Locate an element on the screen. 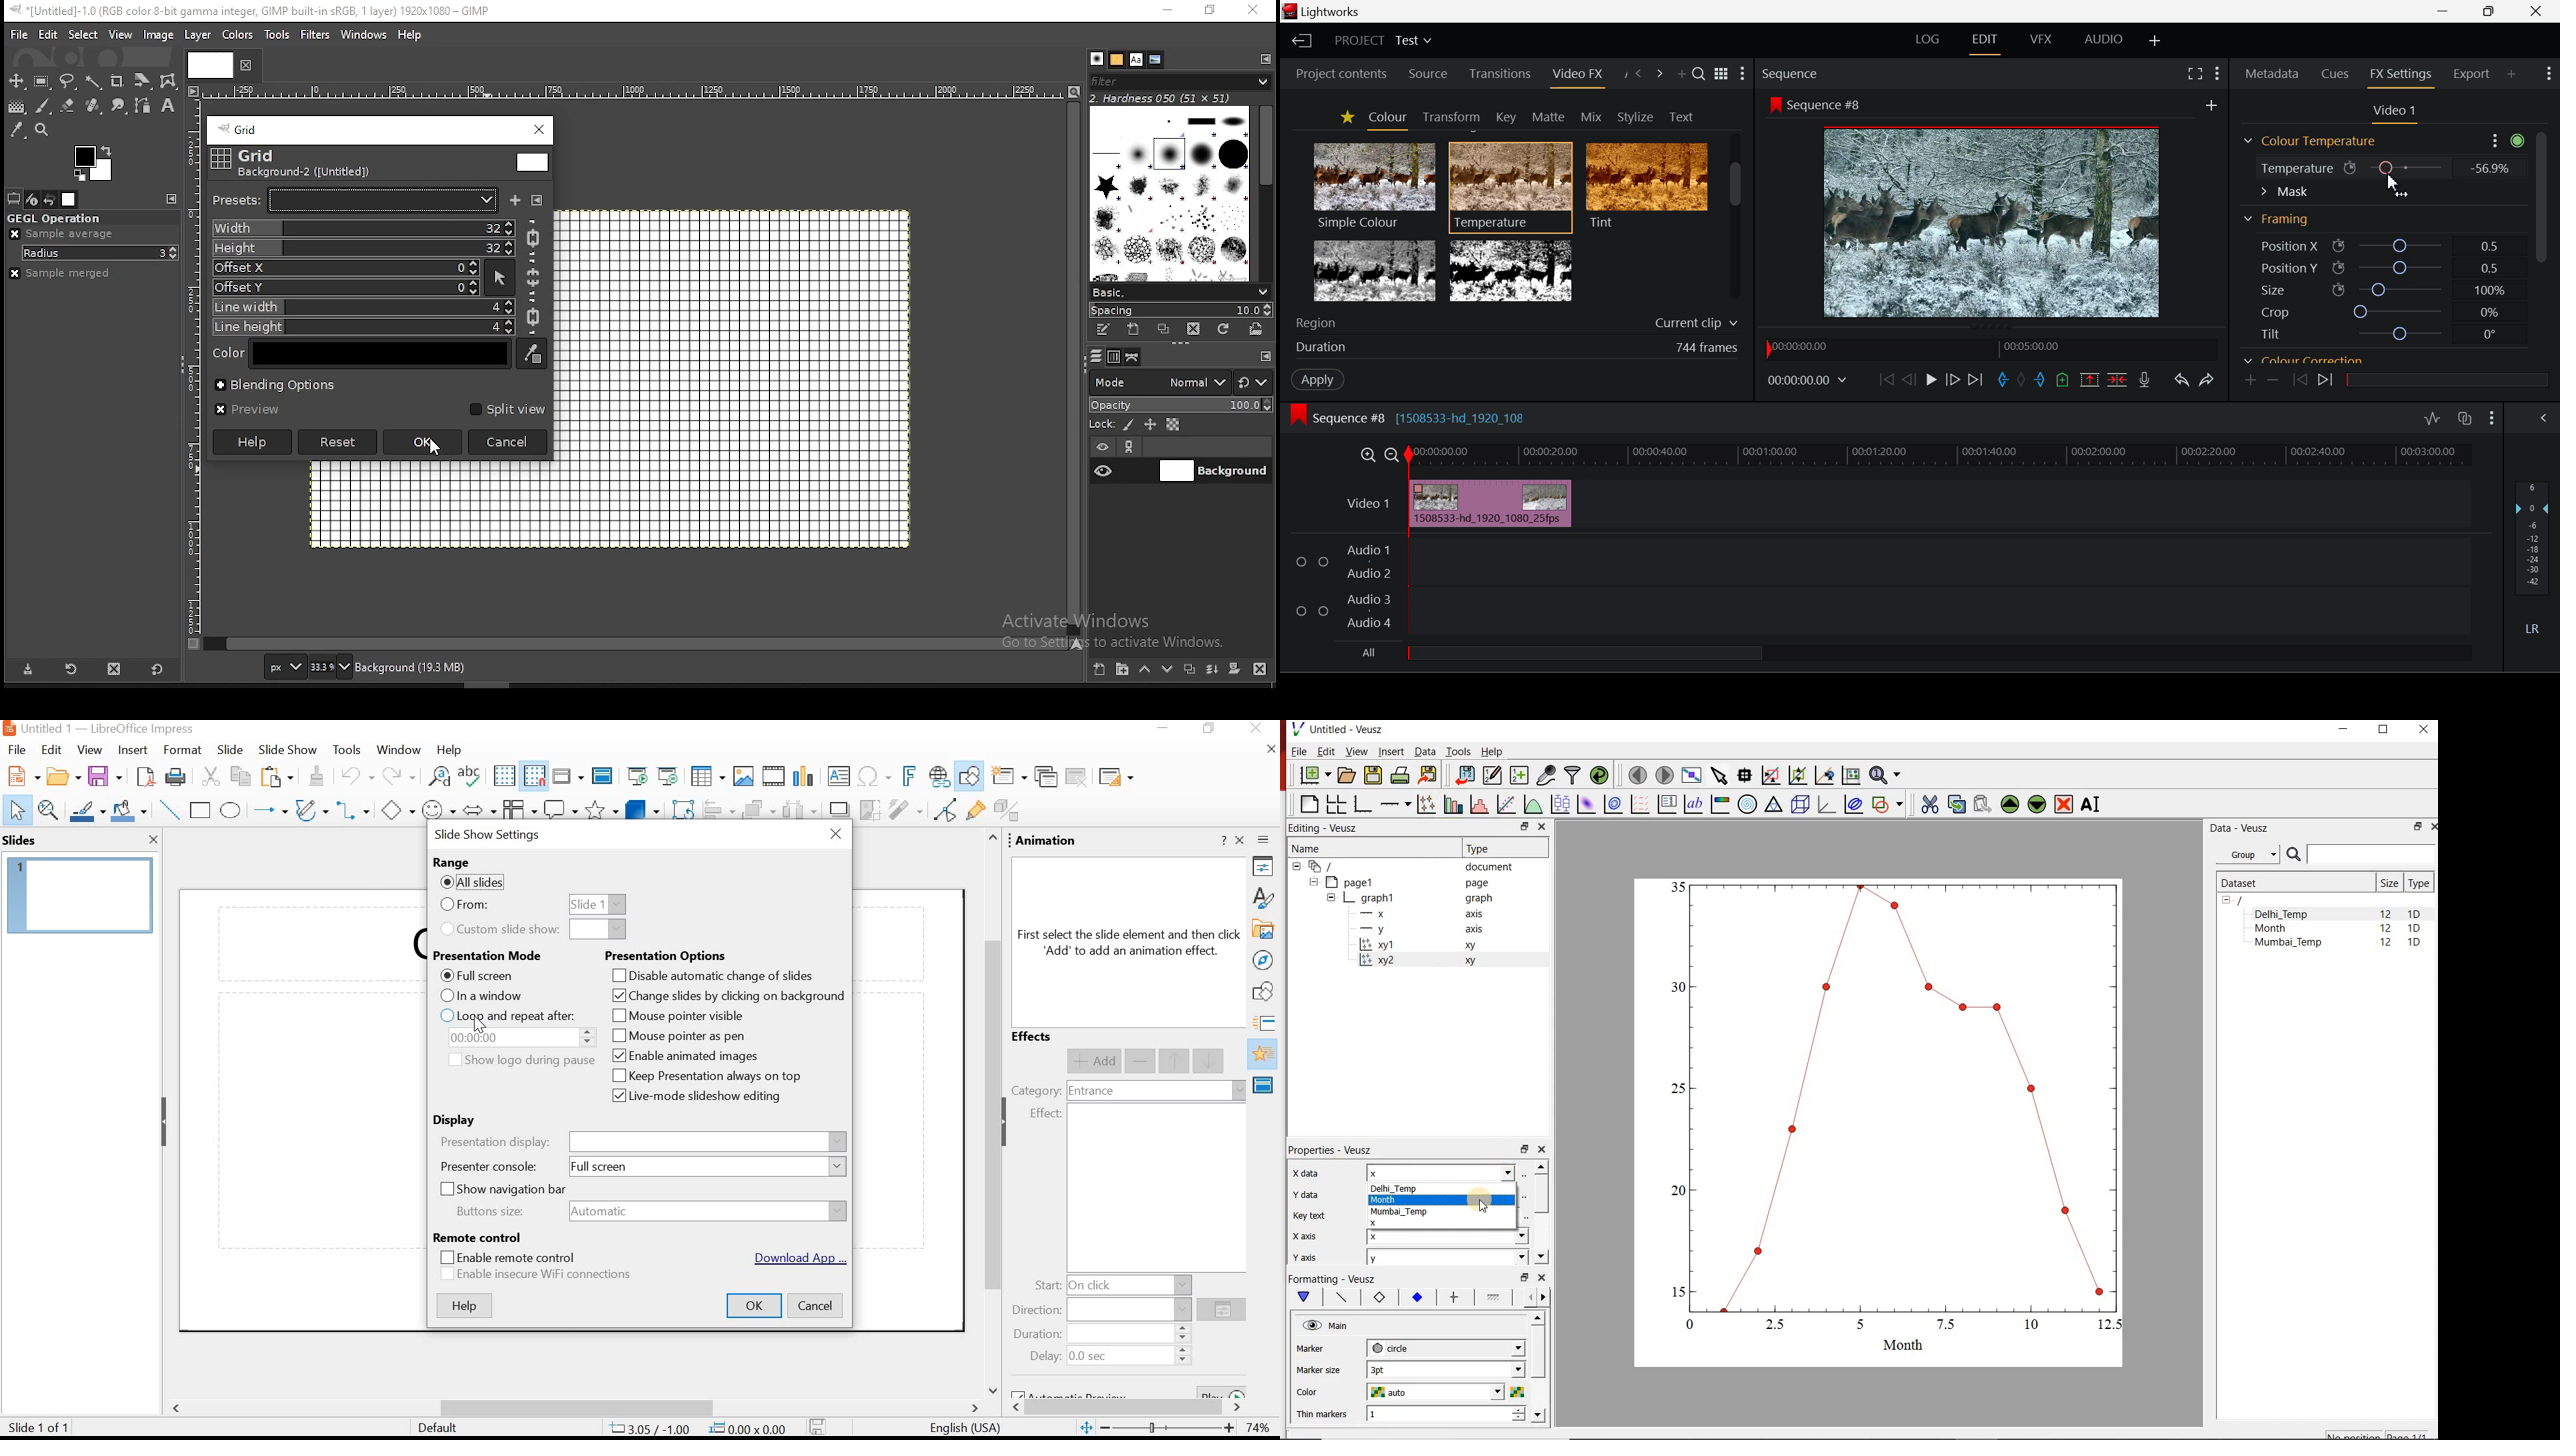 The width and height of the screenshot is (2576, 1456). Timeline Track is located at coordinates (1941, 456).